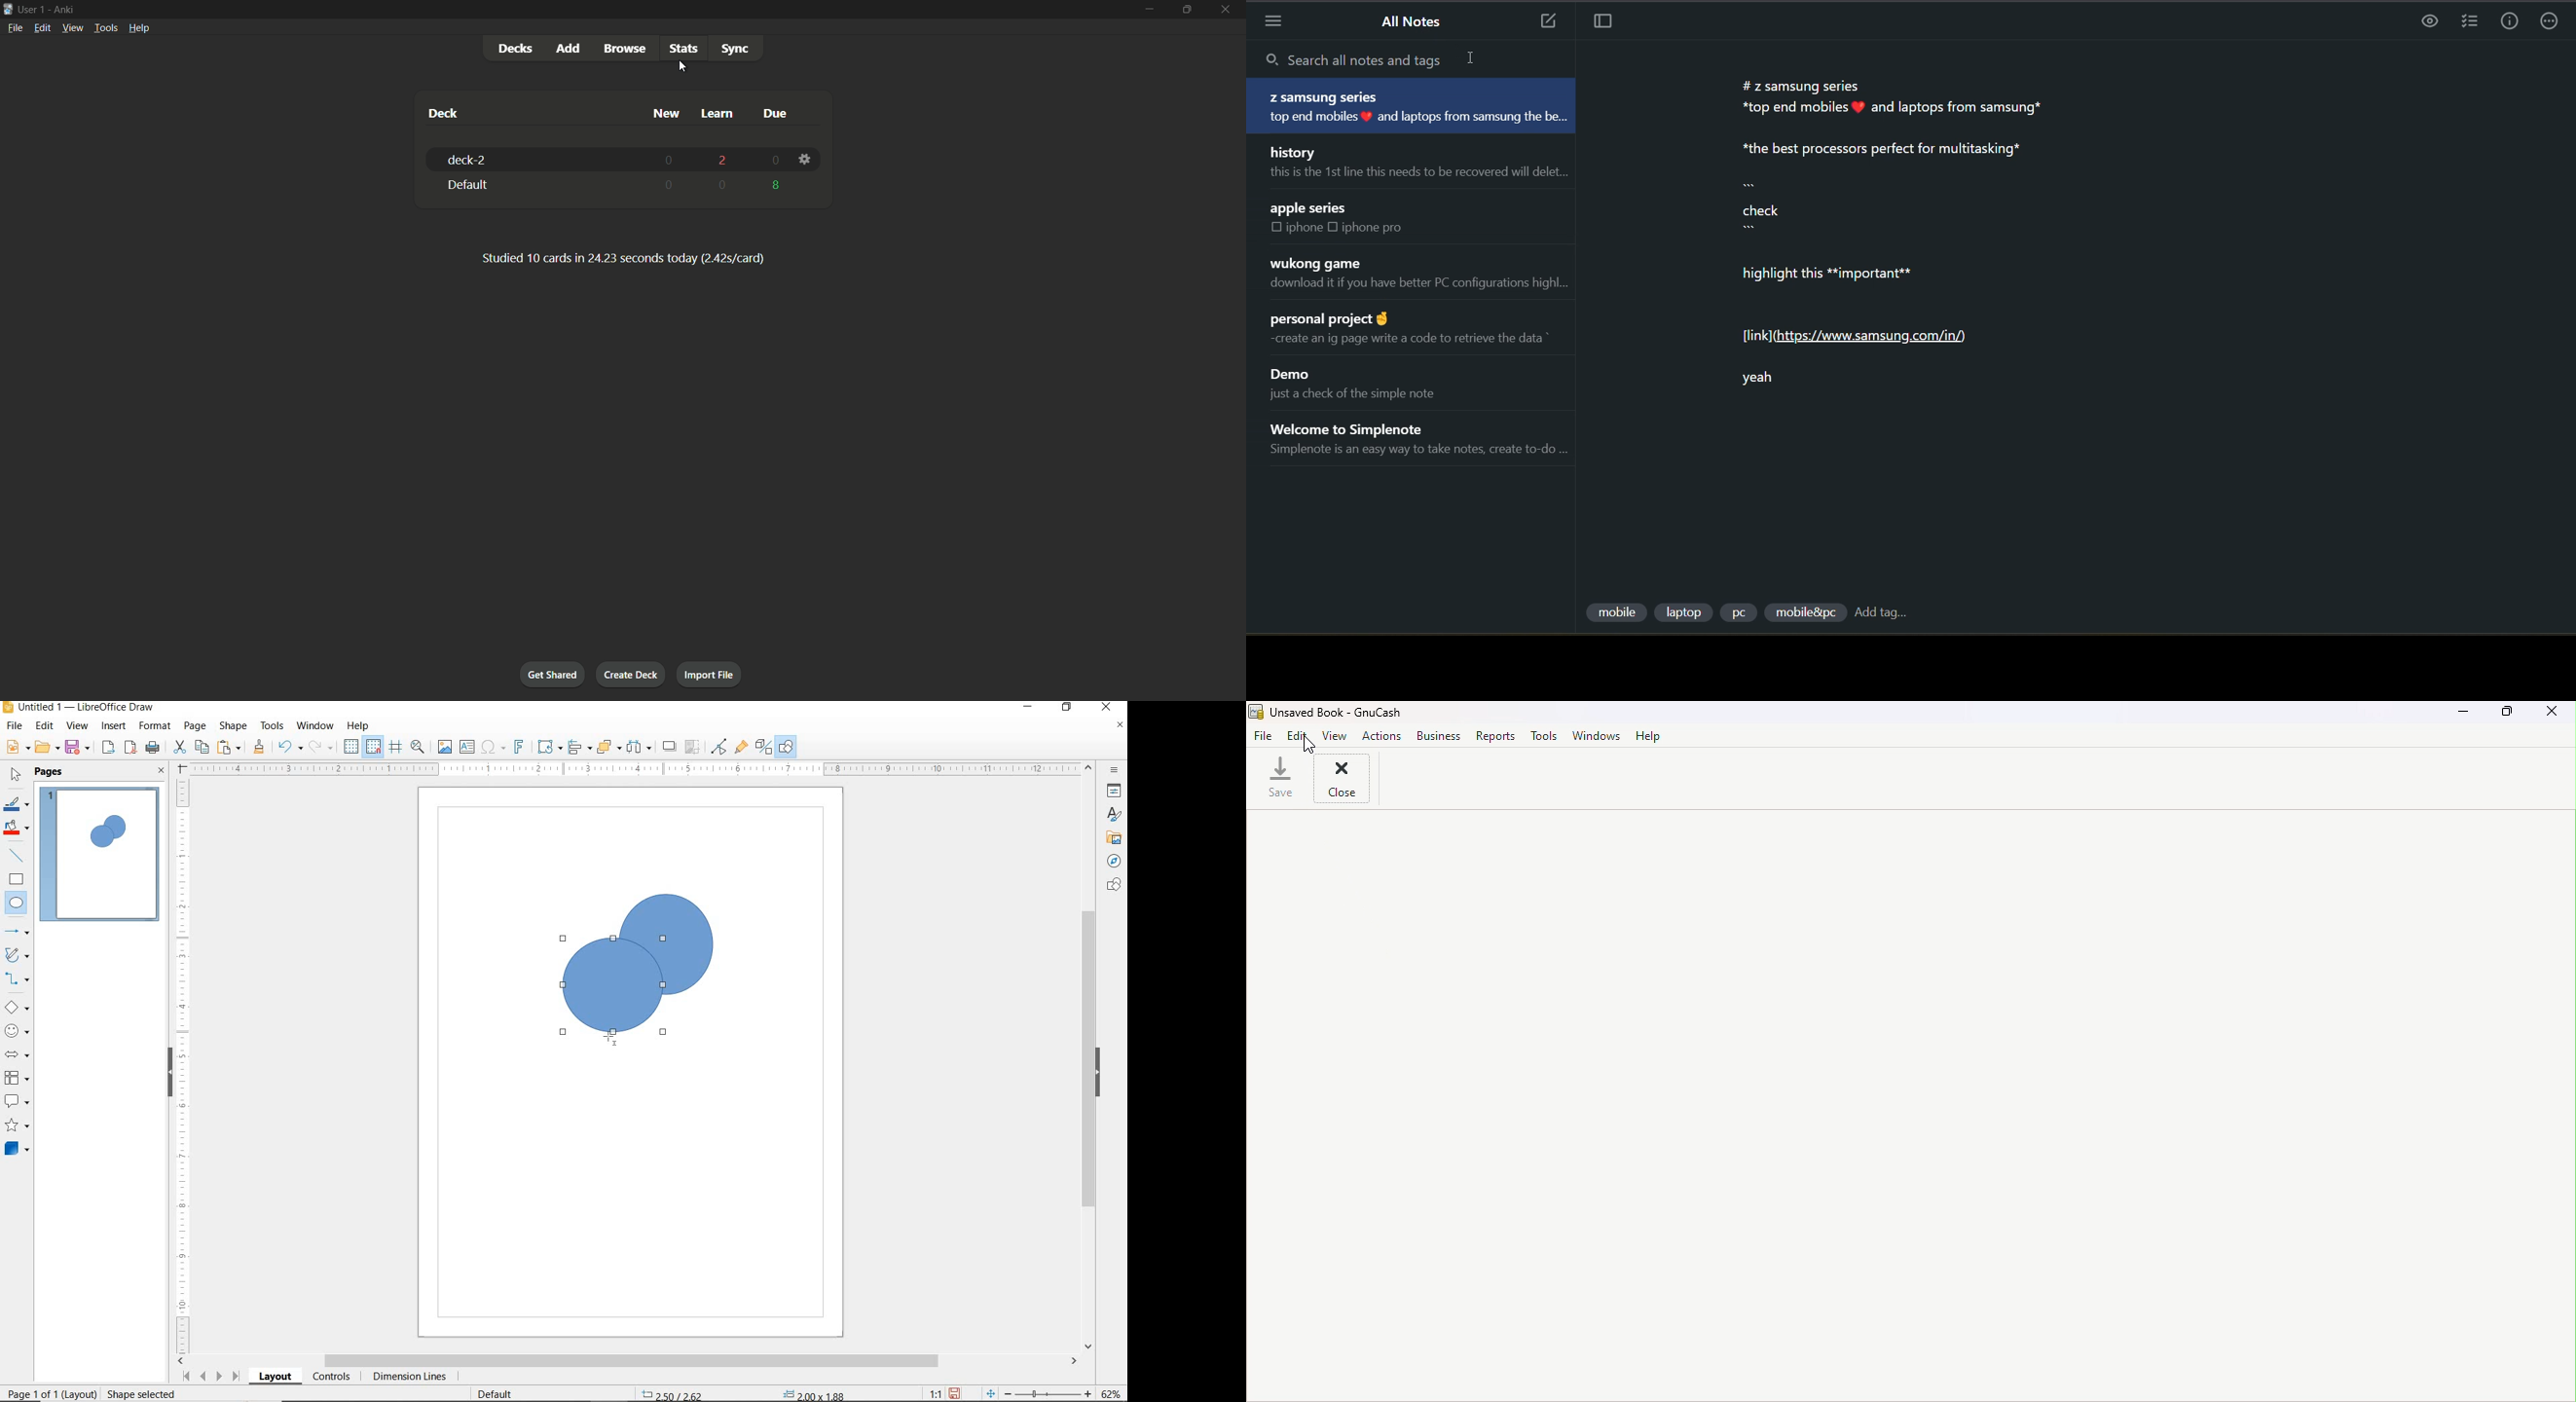 This screenshot has height=1428, width=2576. I want to click on PROPERTIES, so click(1117, 793).